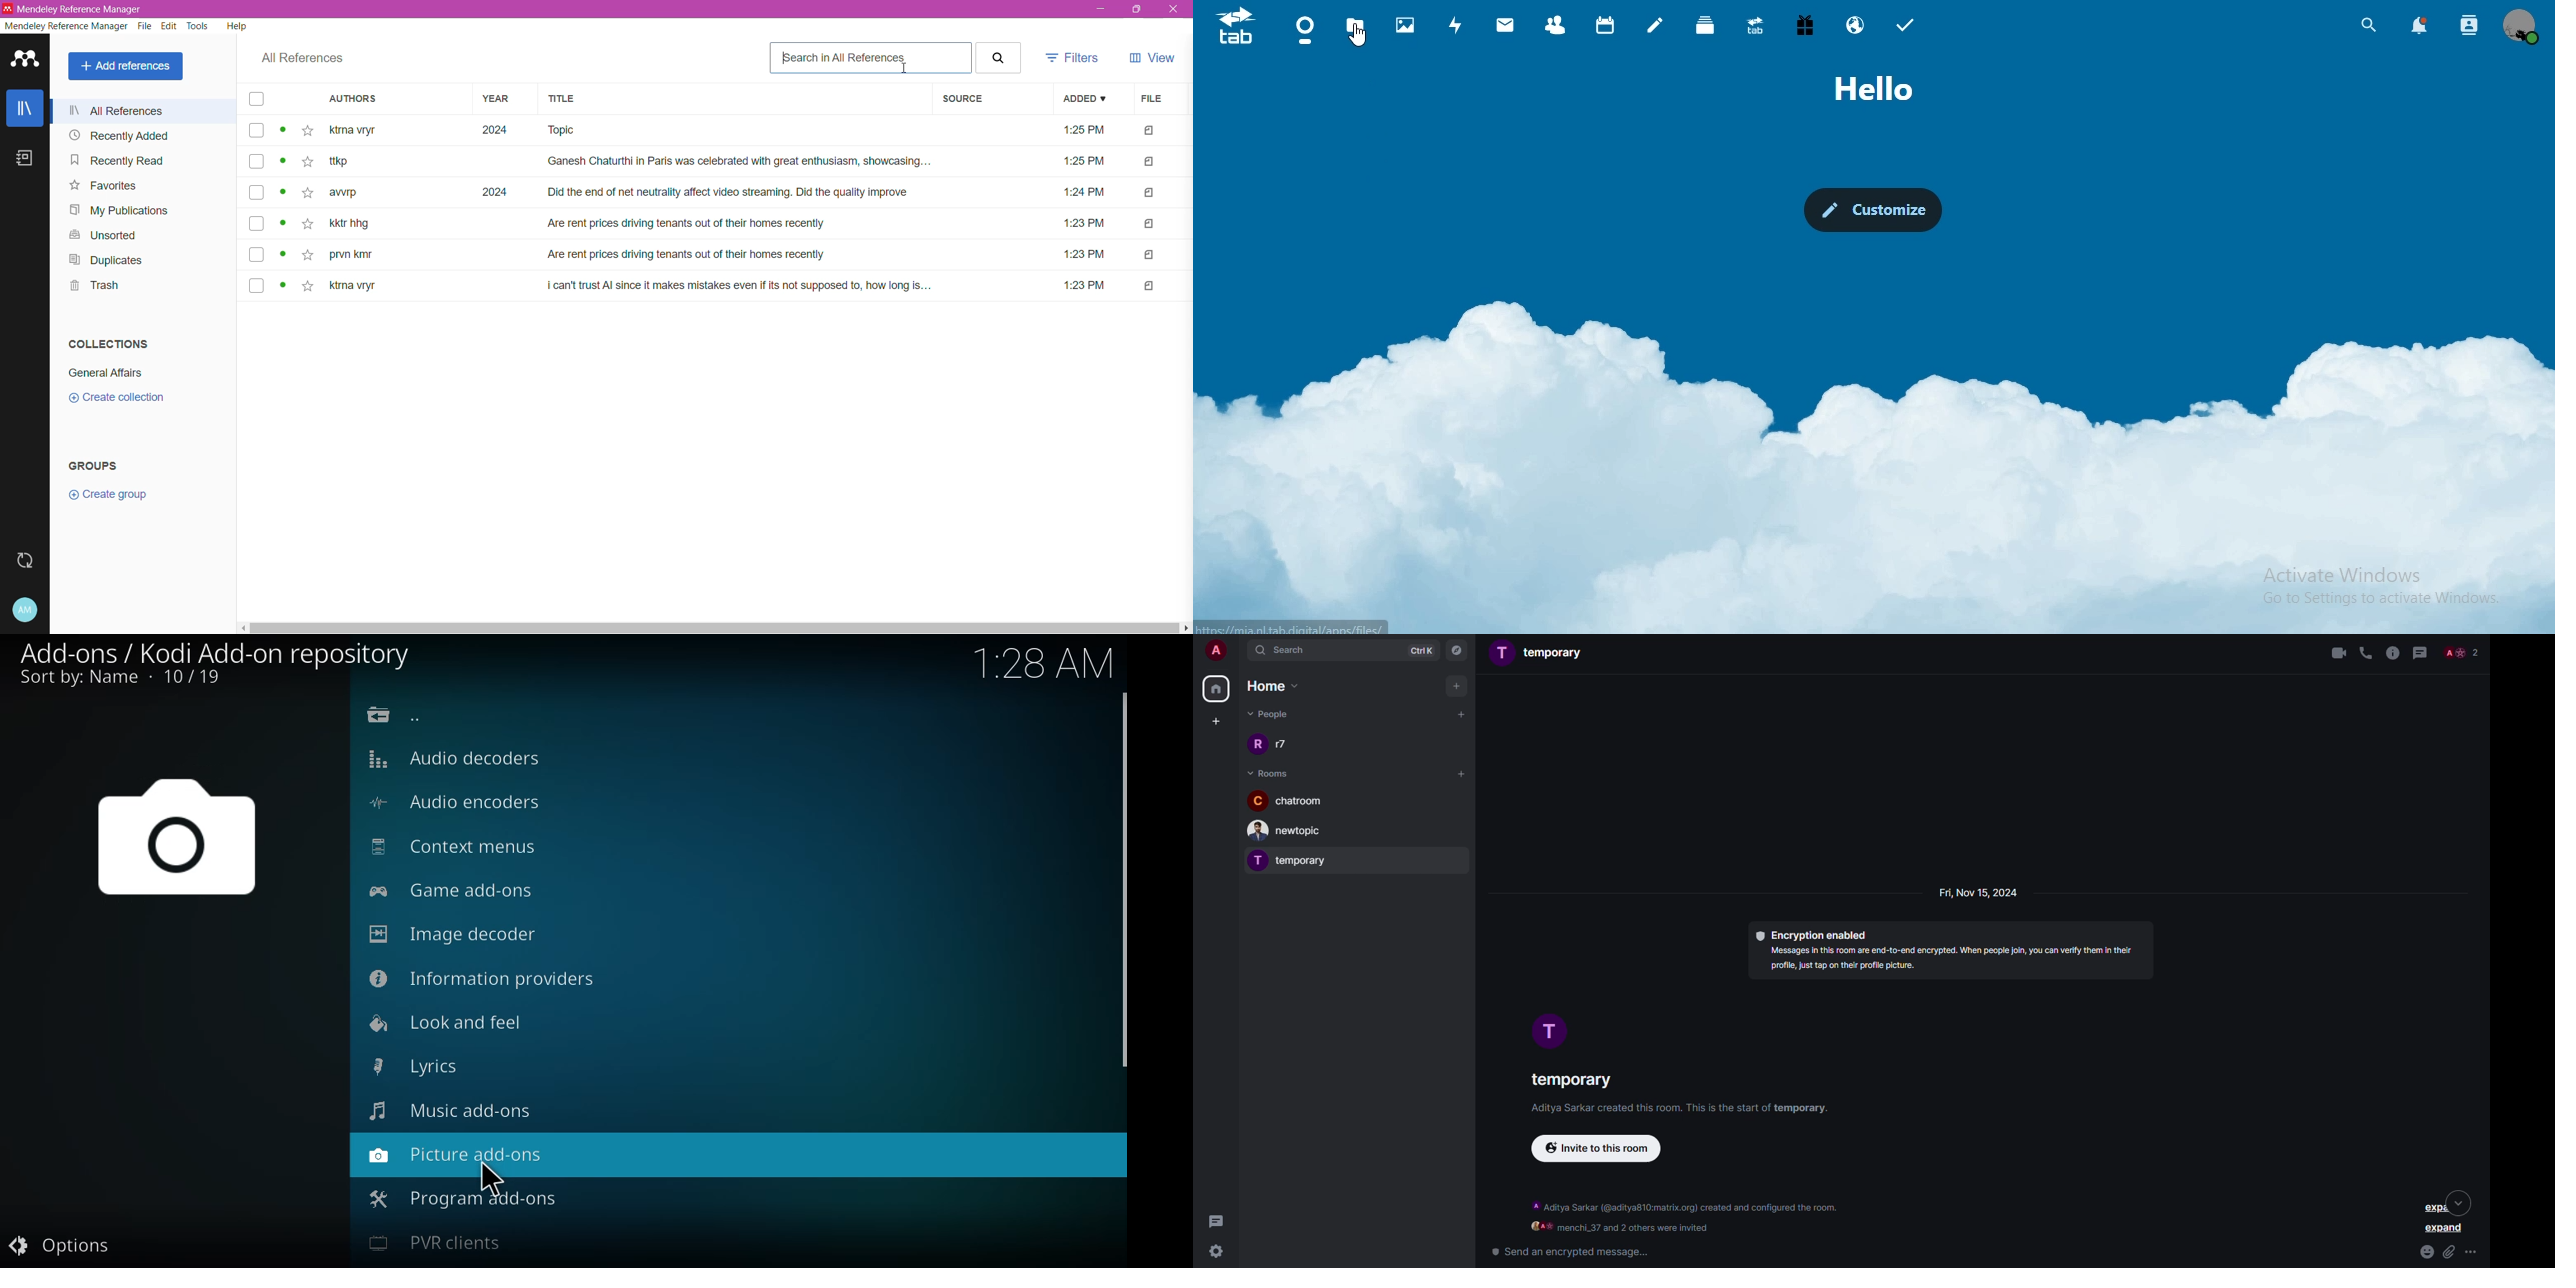 The width and height of the screenshot is (2576, 1288). I want to click on select file, so click(256, 224).